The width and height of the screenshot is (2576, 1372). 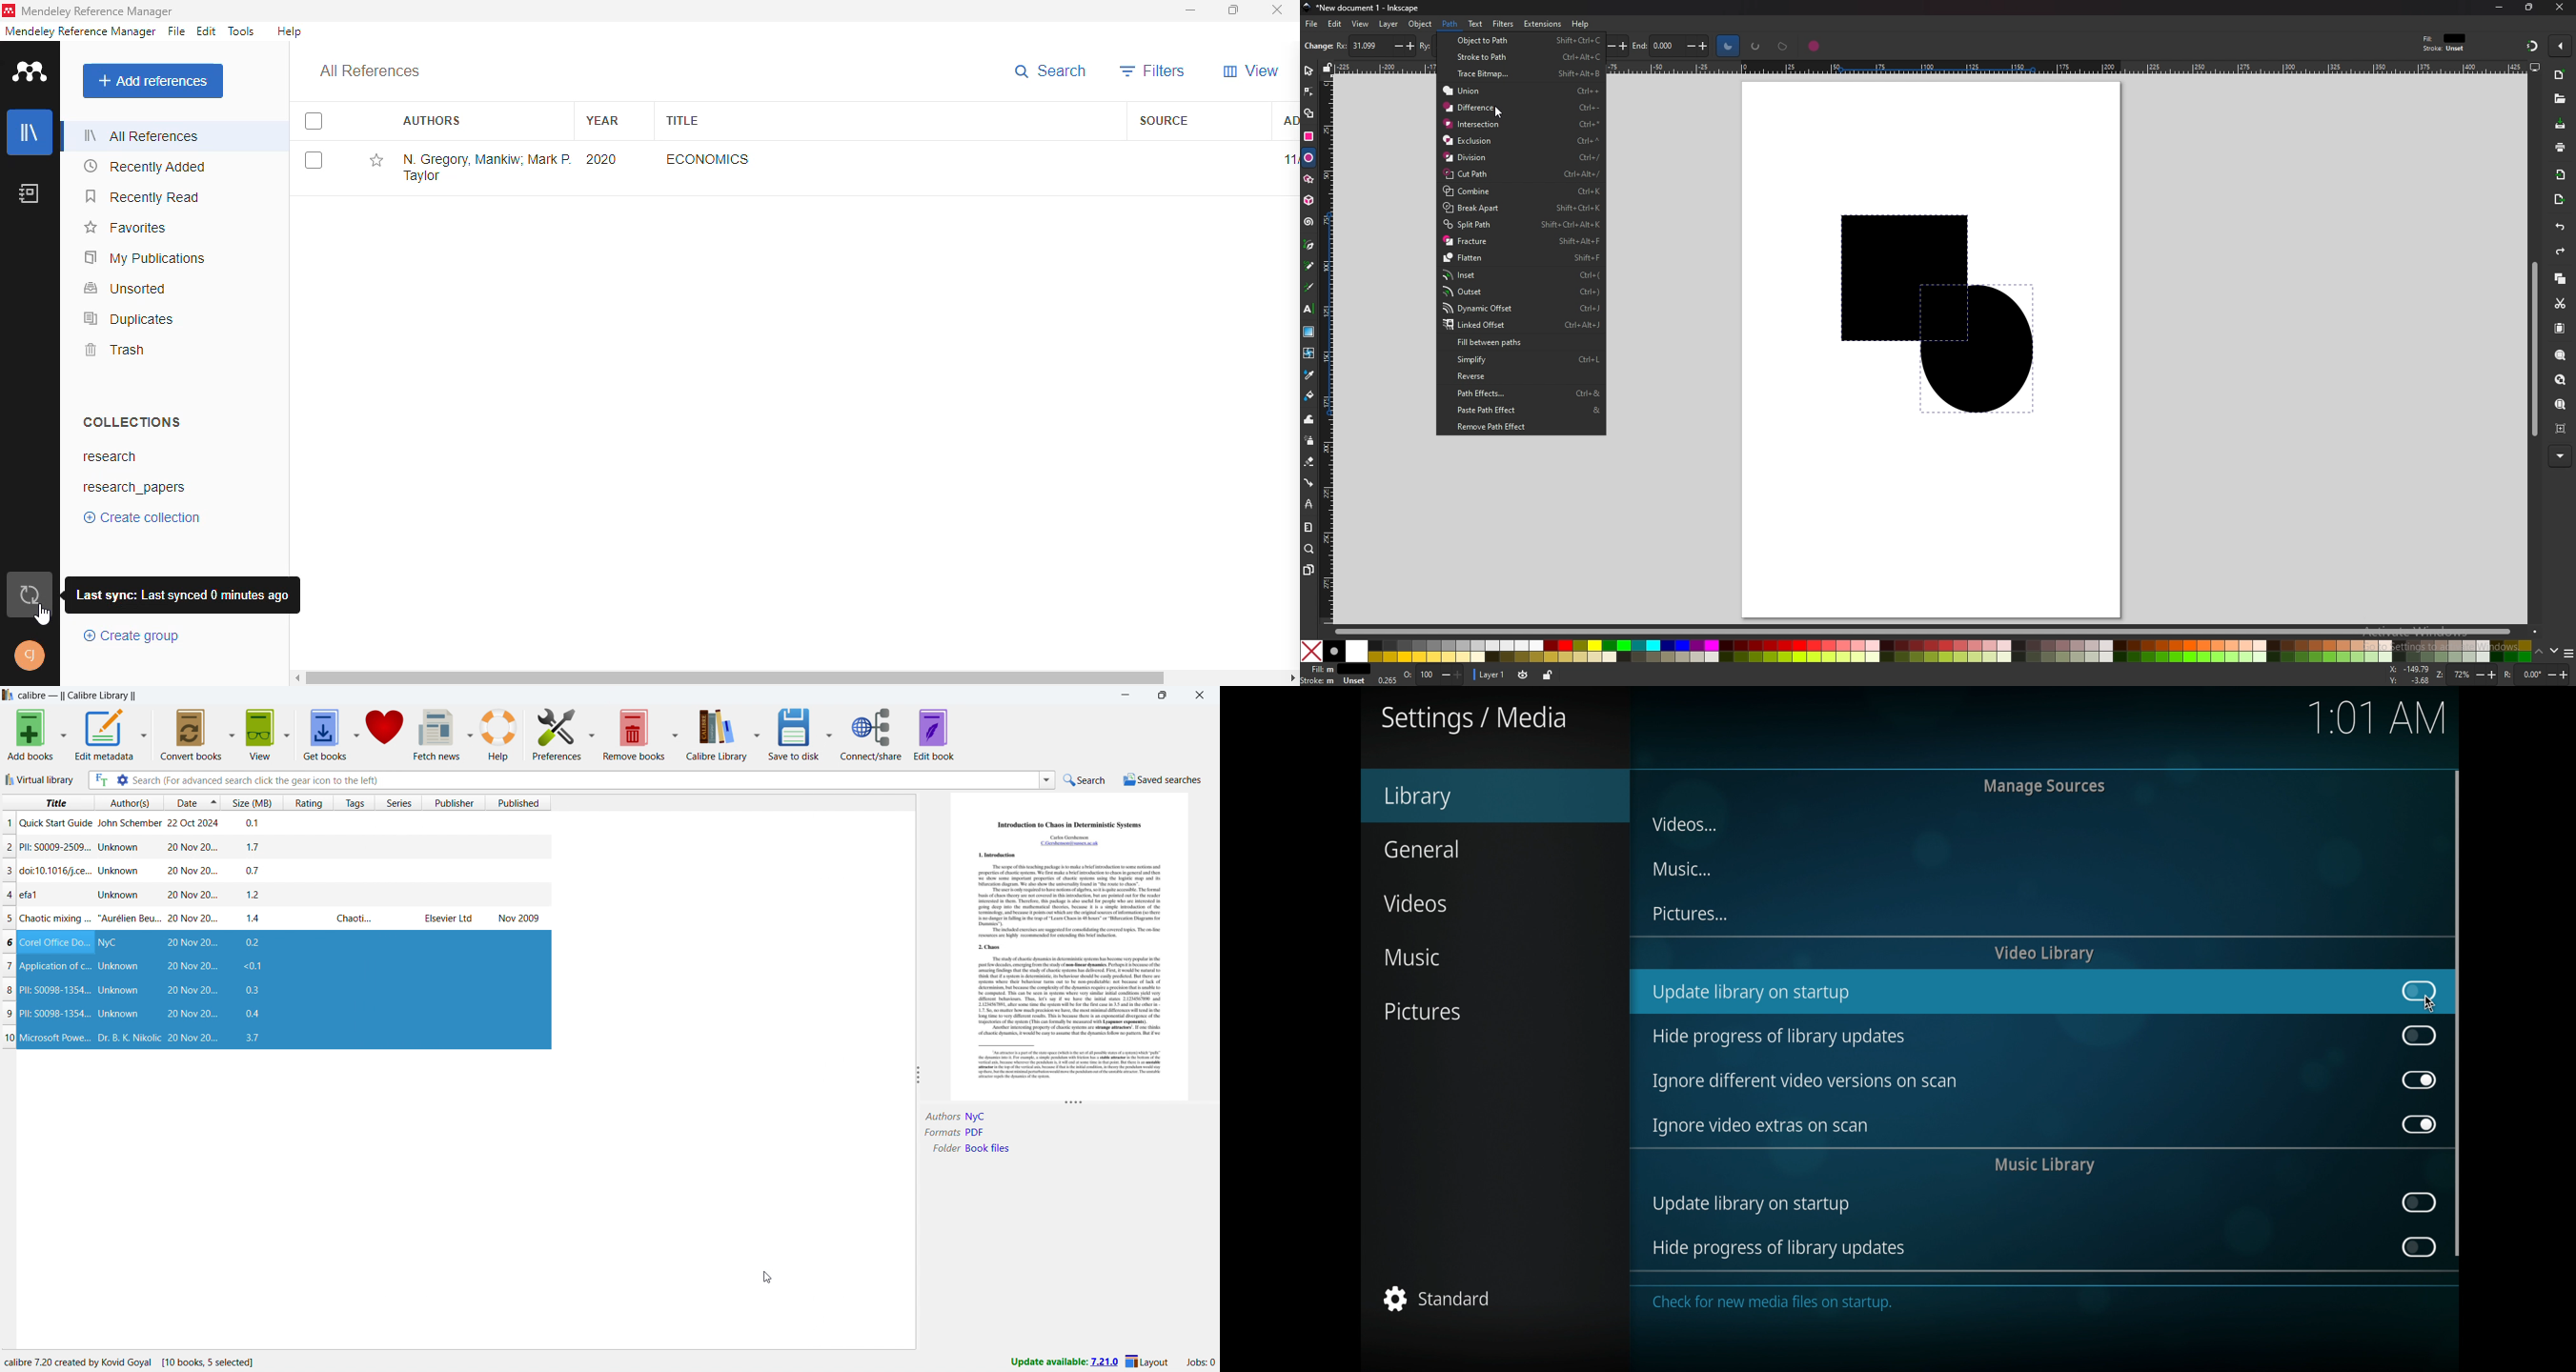 I want to click on filters, so click(x=1153, y=71).